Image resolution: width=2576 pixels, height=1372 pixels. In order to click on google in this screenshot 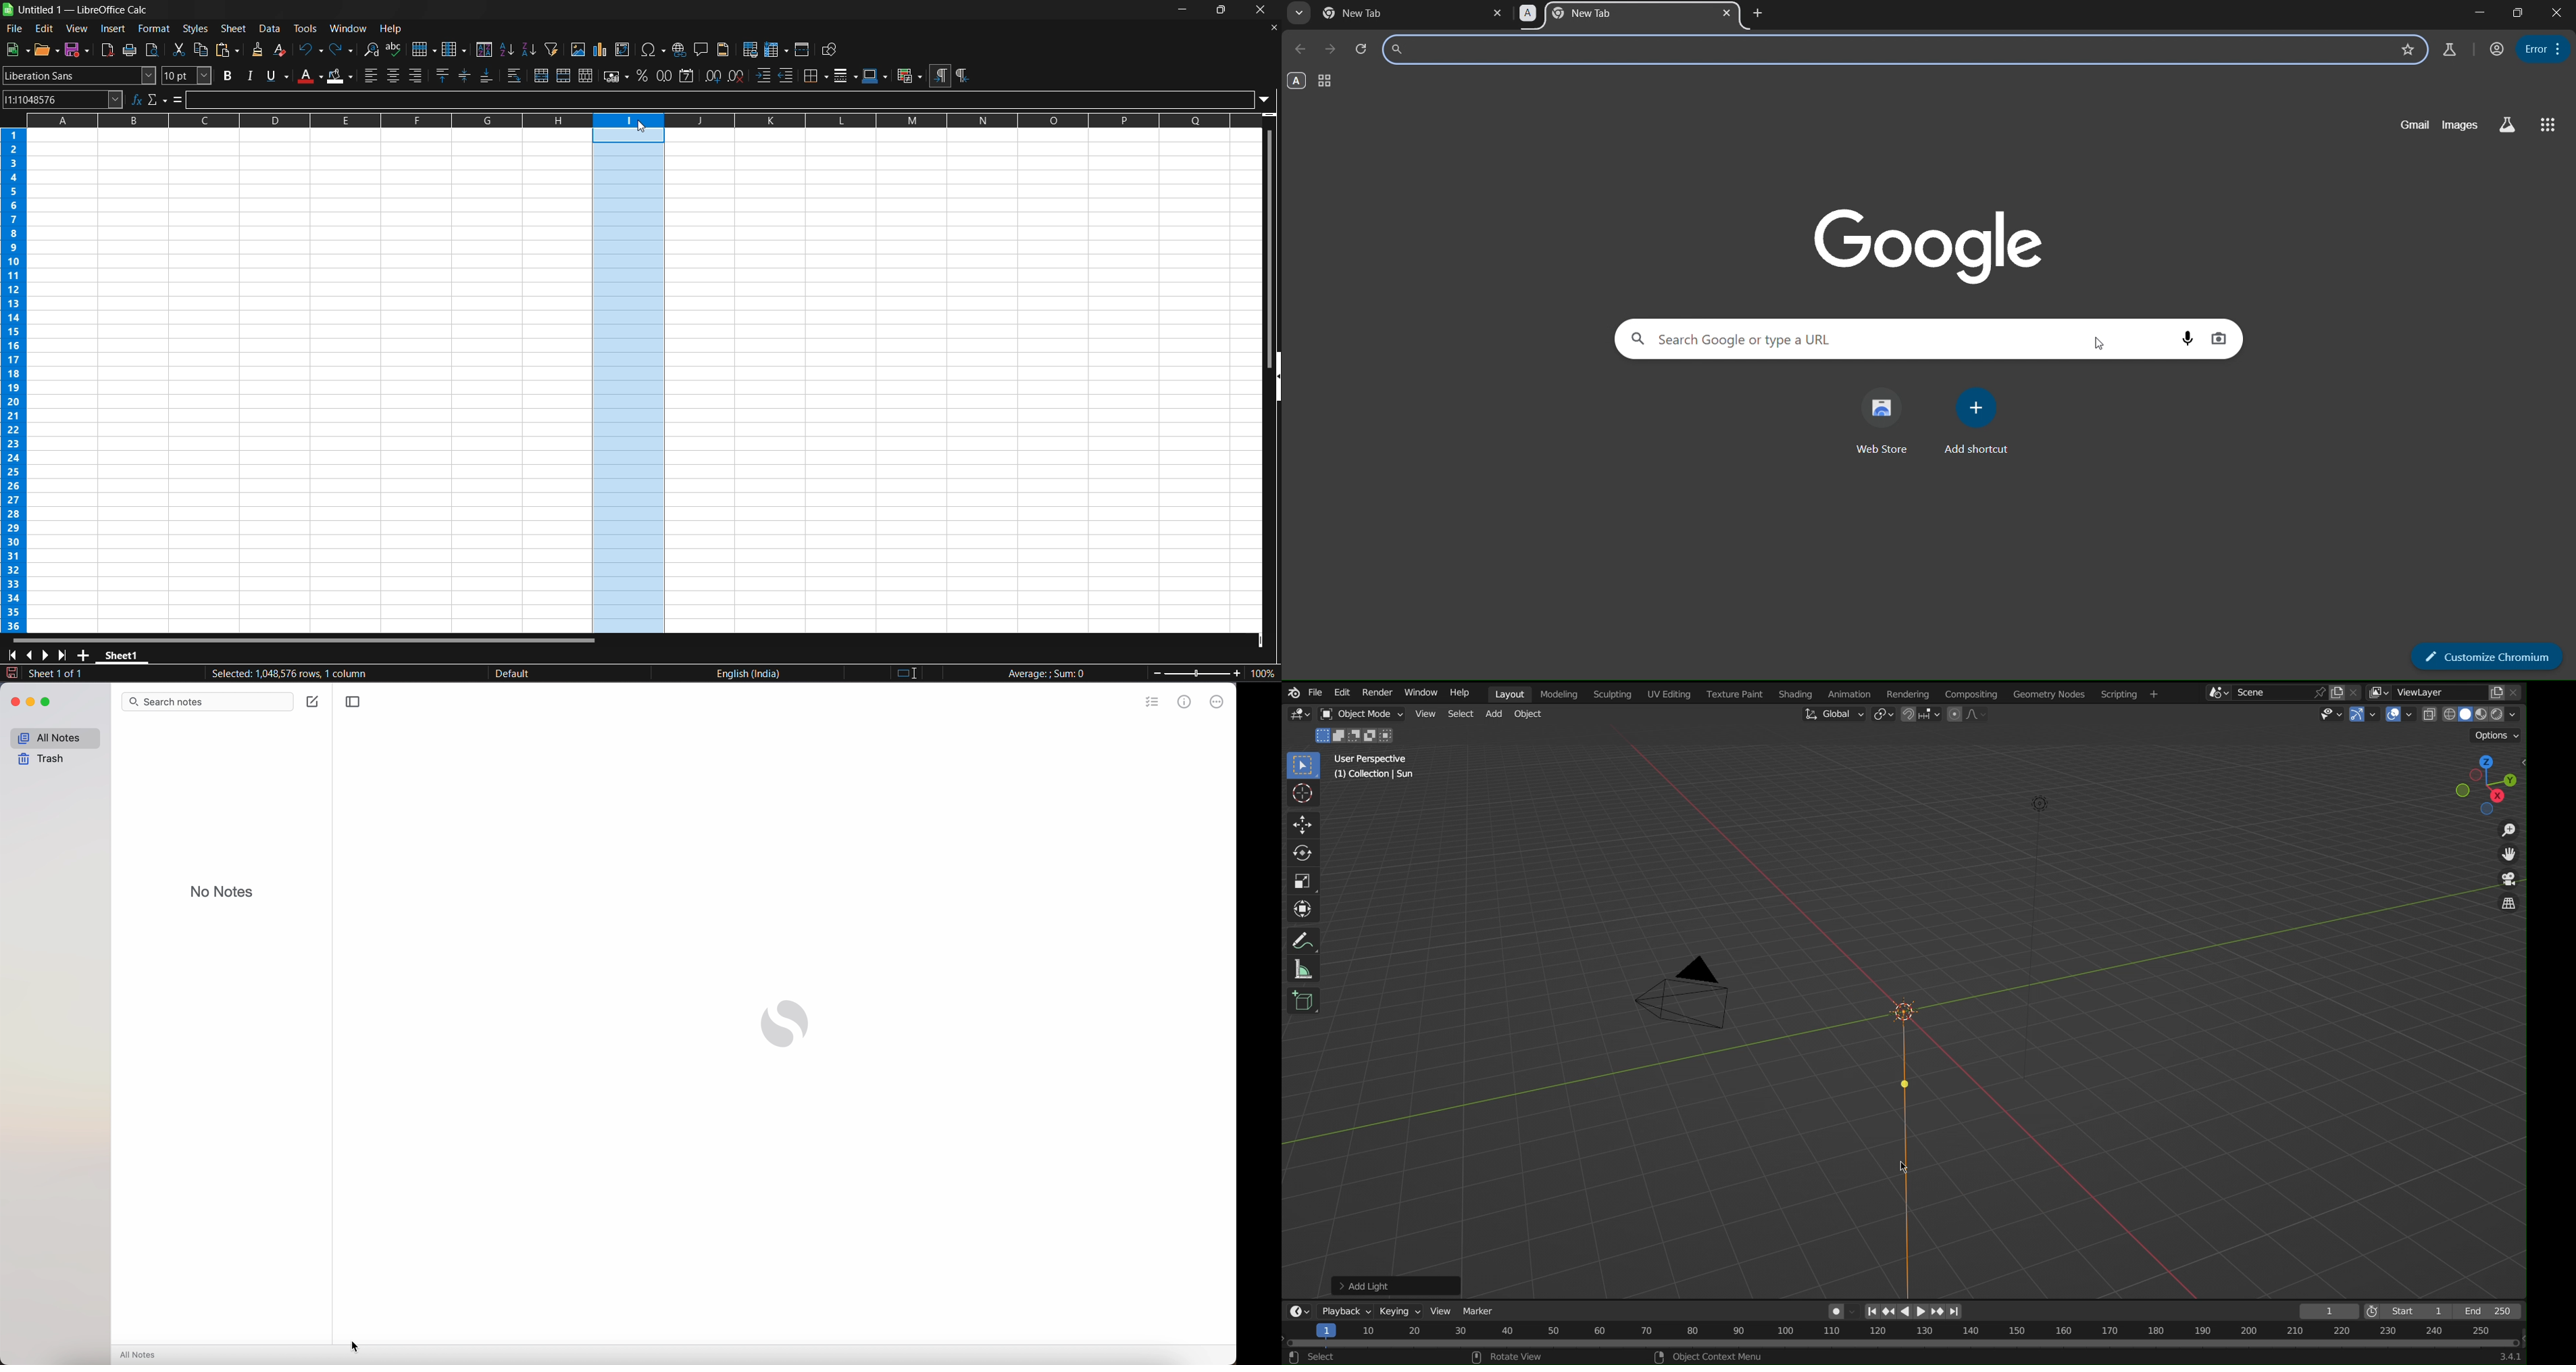, I will do `click(1930, 244)`.